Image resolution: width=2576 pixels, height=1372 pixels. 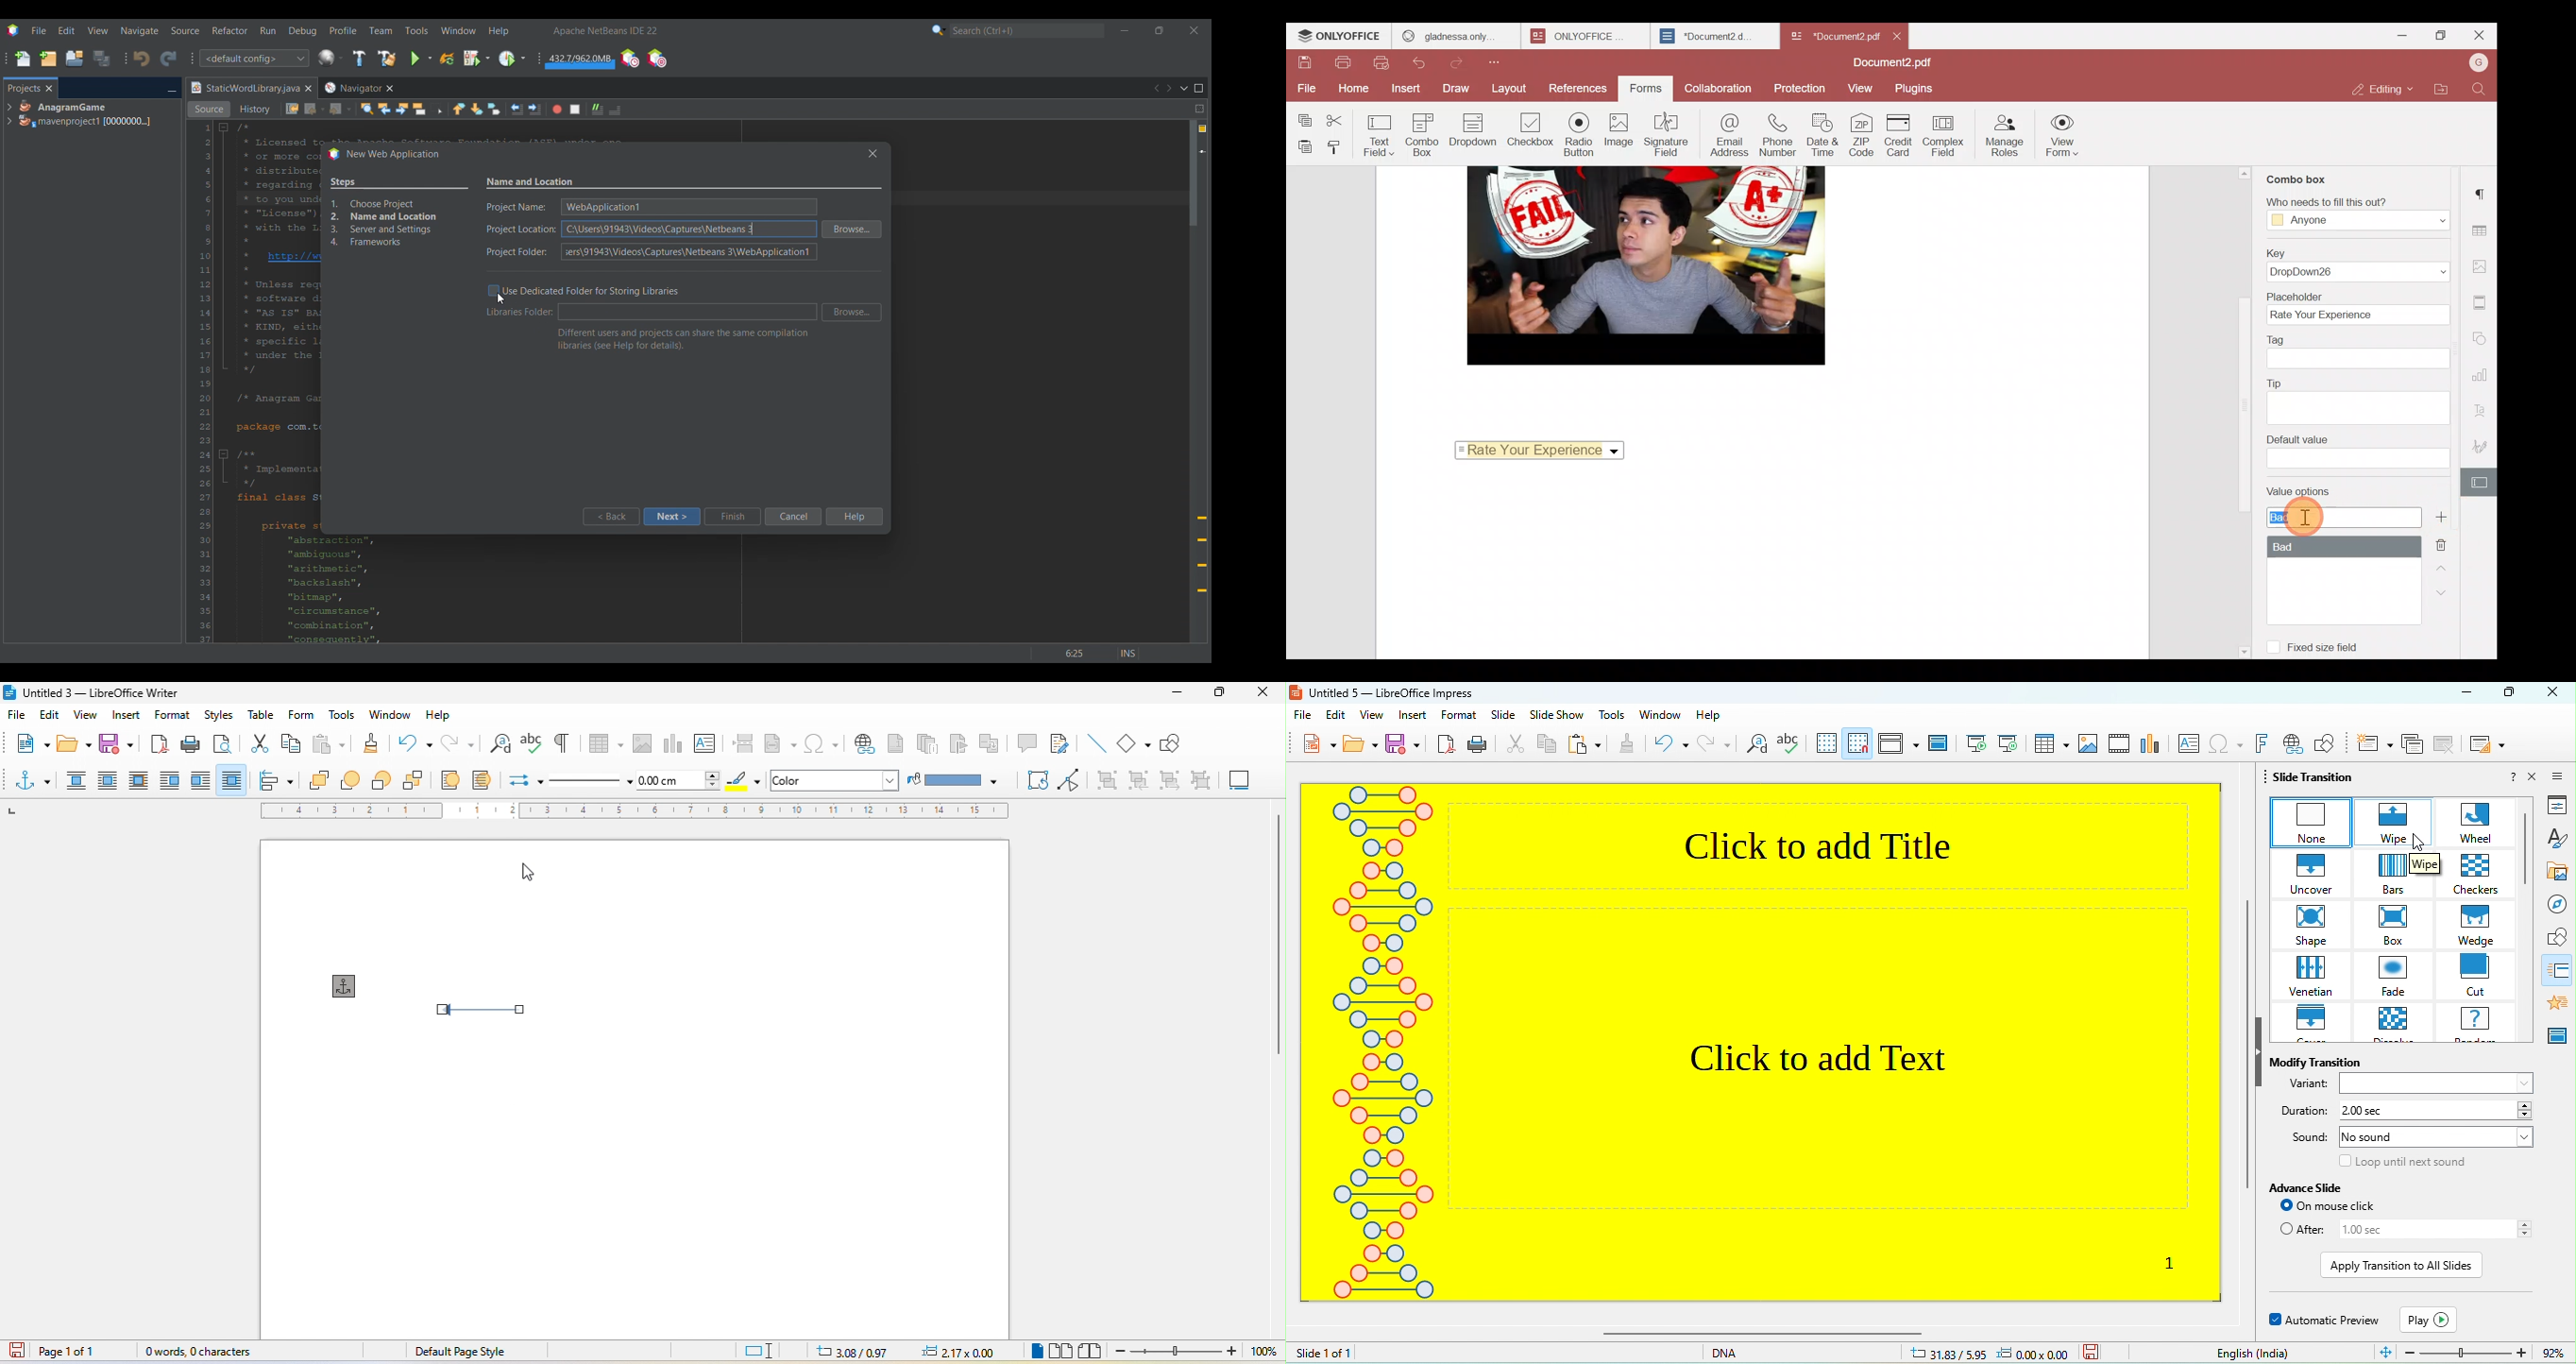 What do you see at coordinates (1194, 381) in the screenshot?
I see `Vertical slide bar` at bounding box center [1194, 381].